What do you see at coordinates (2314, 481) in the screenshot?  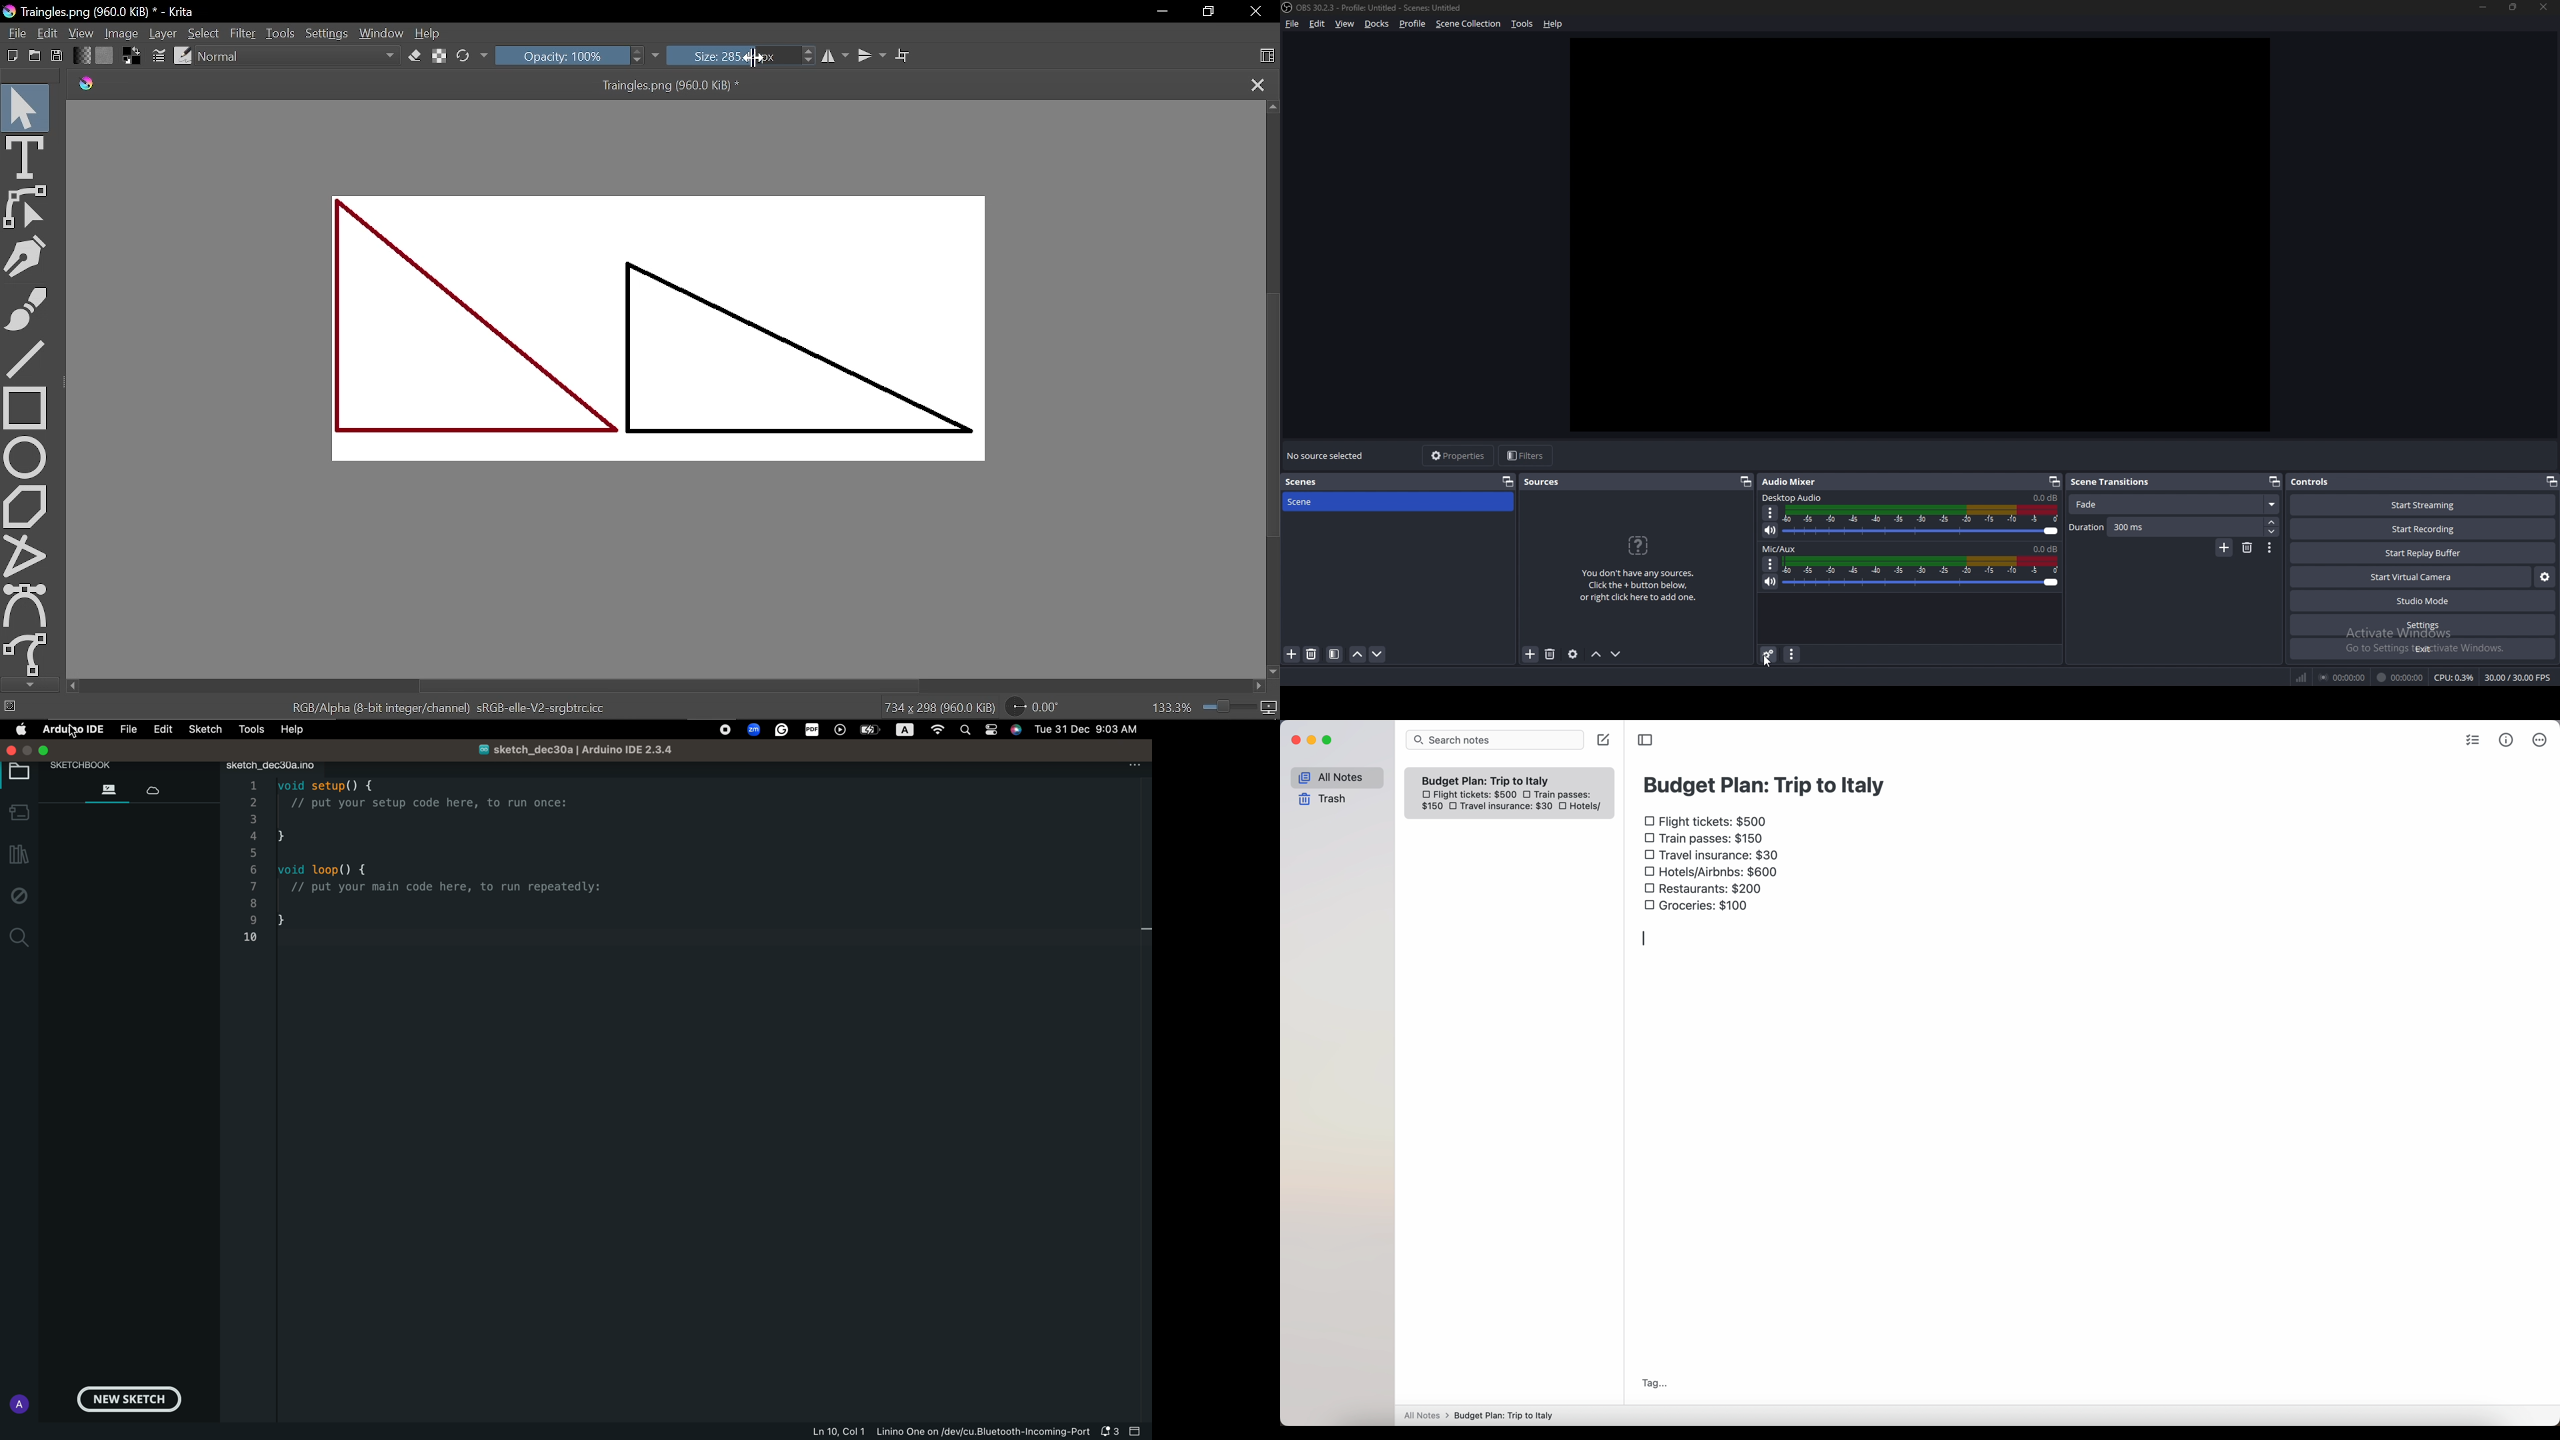 I see `controls` at bounding box center [2314, 481].